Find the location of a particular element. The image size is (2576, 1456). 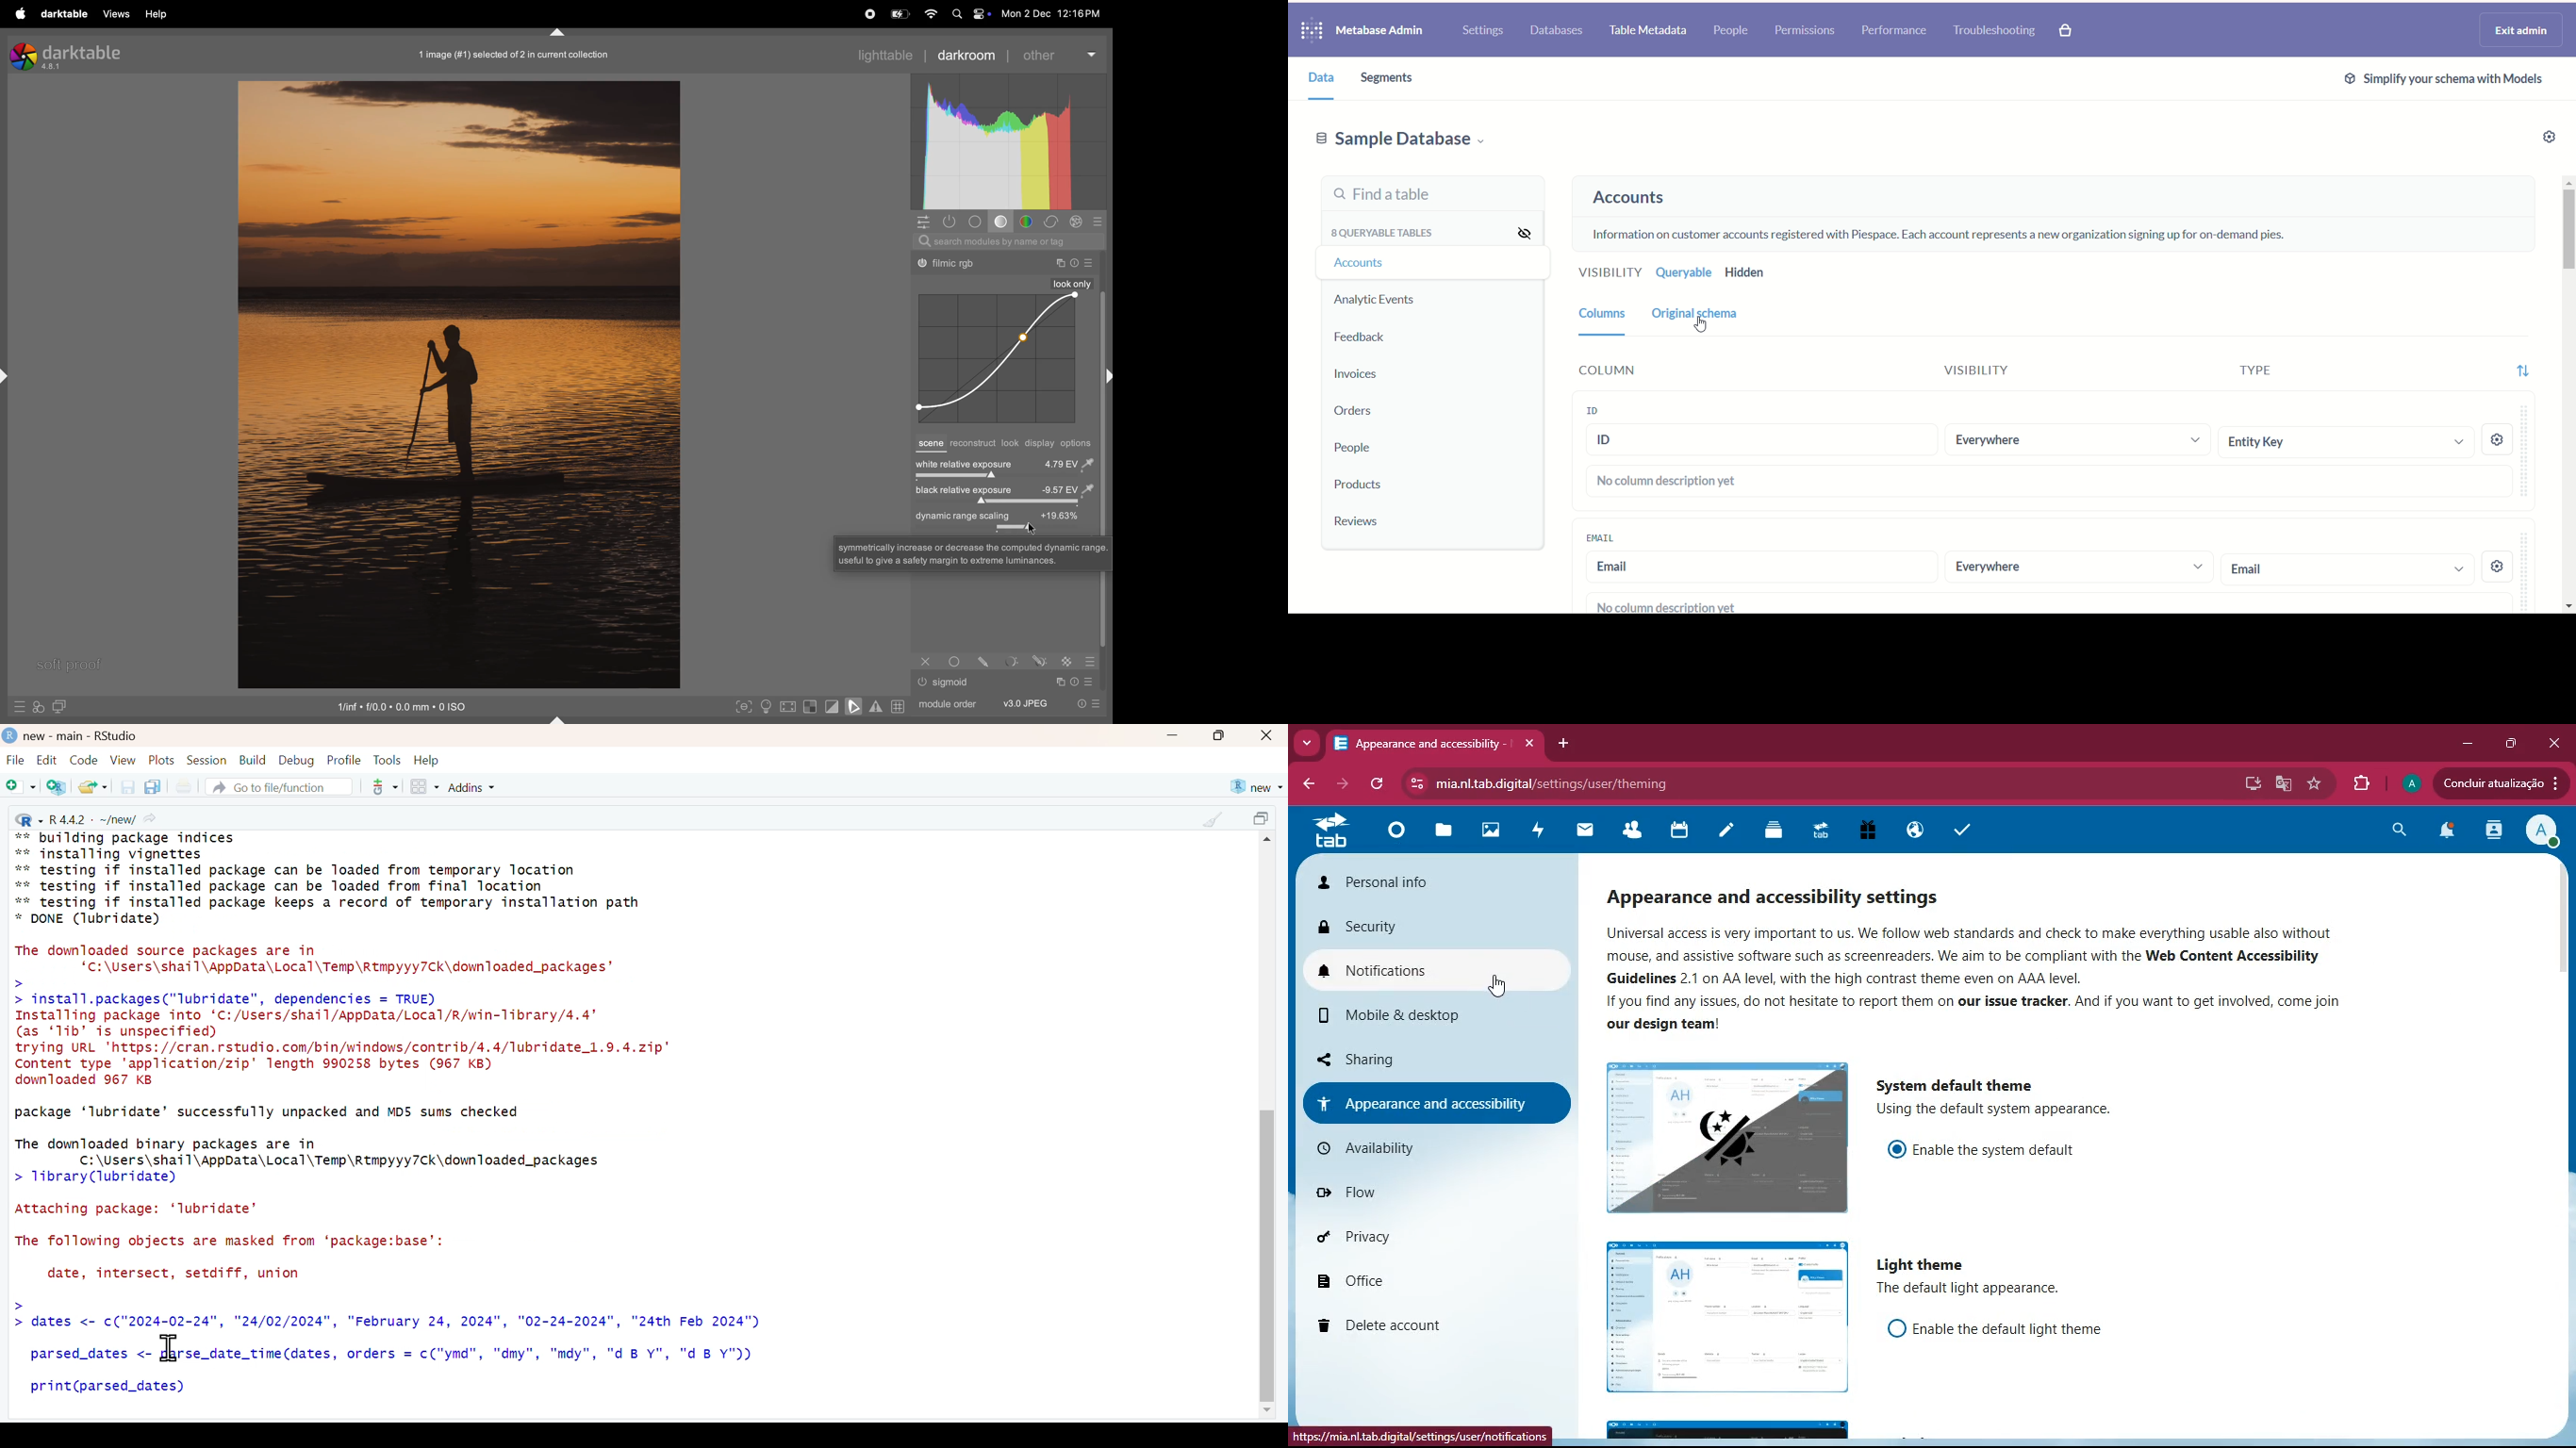

mail is located at coordinates (1584, 832).